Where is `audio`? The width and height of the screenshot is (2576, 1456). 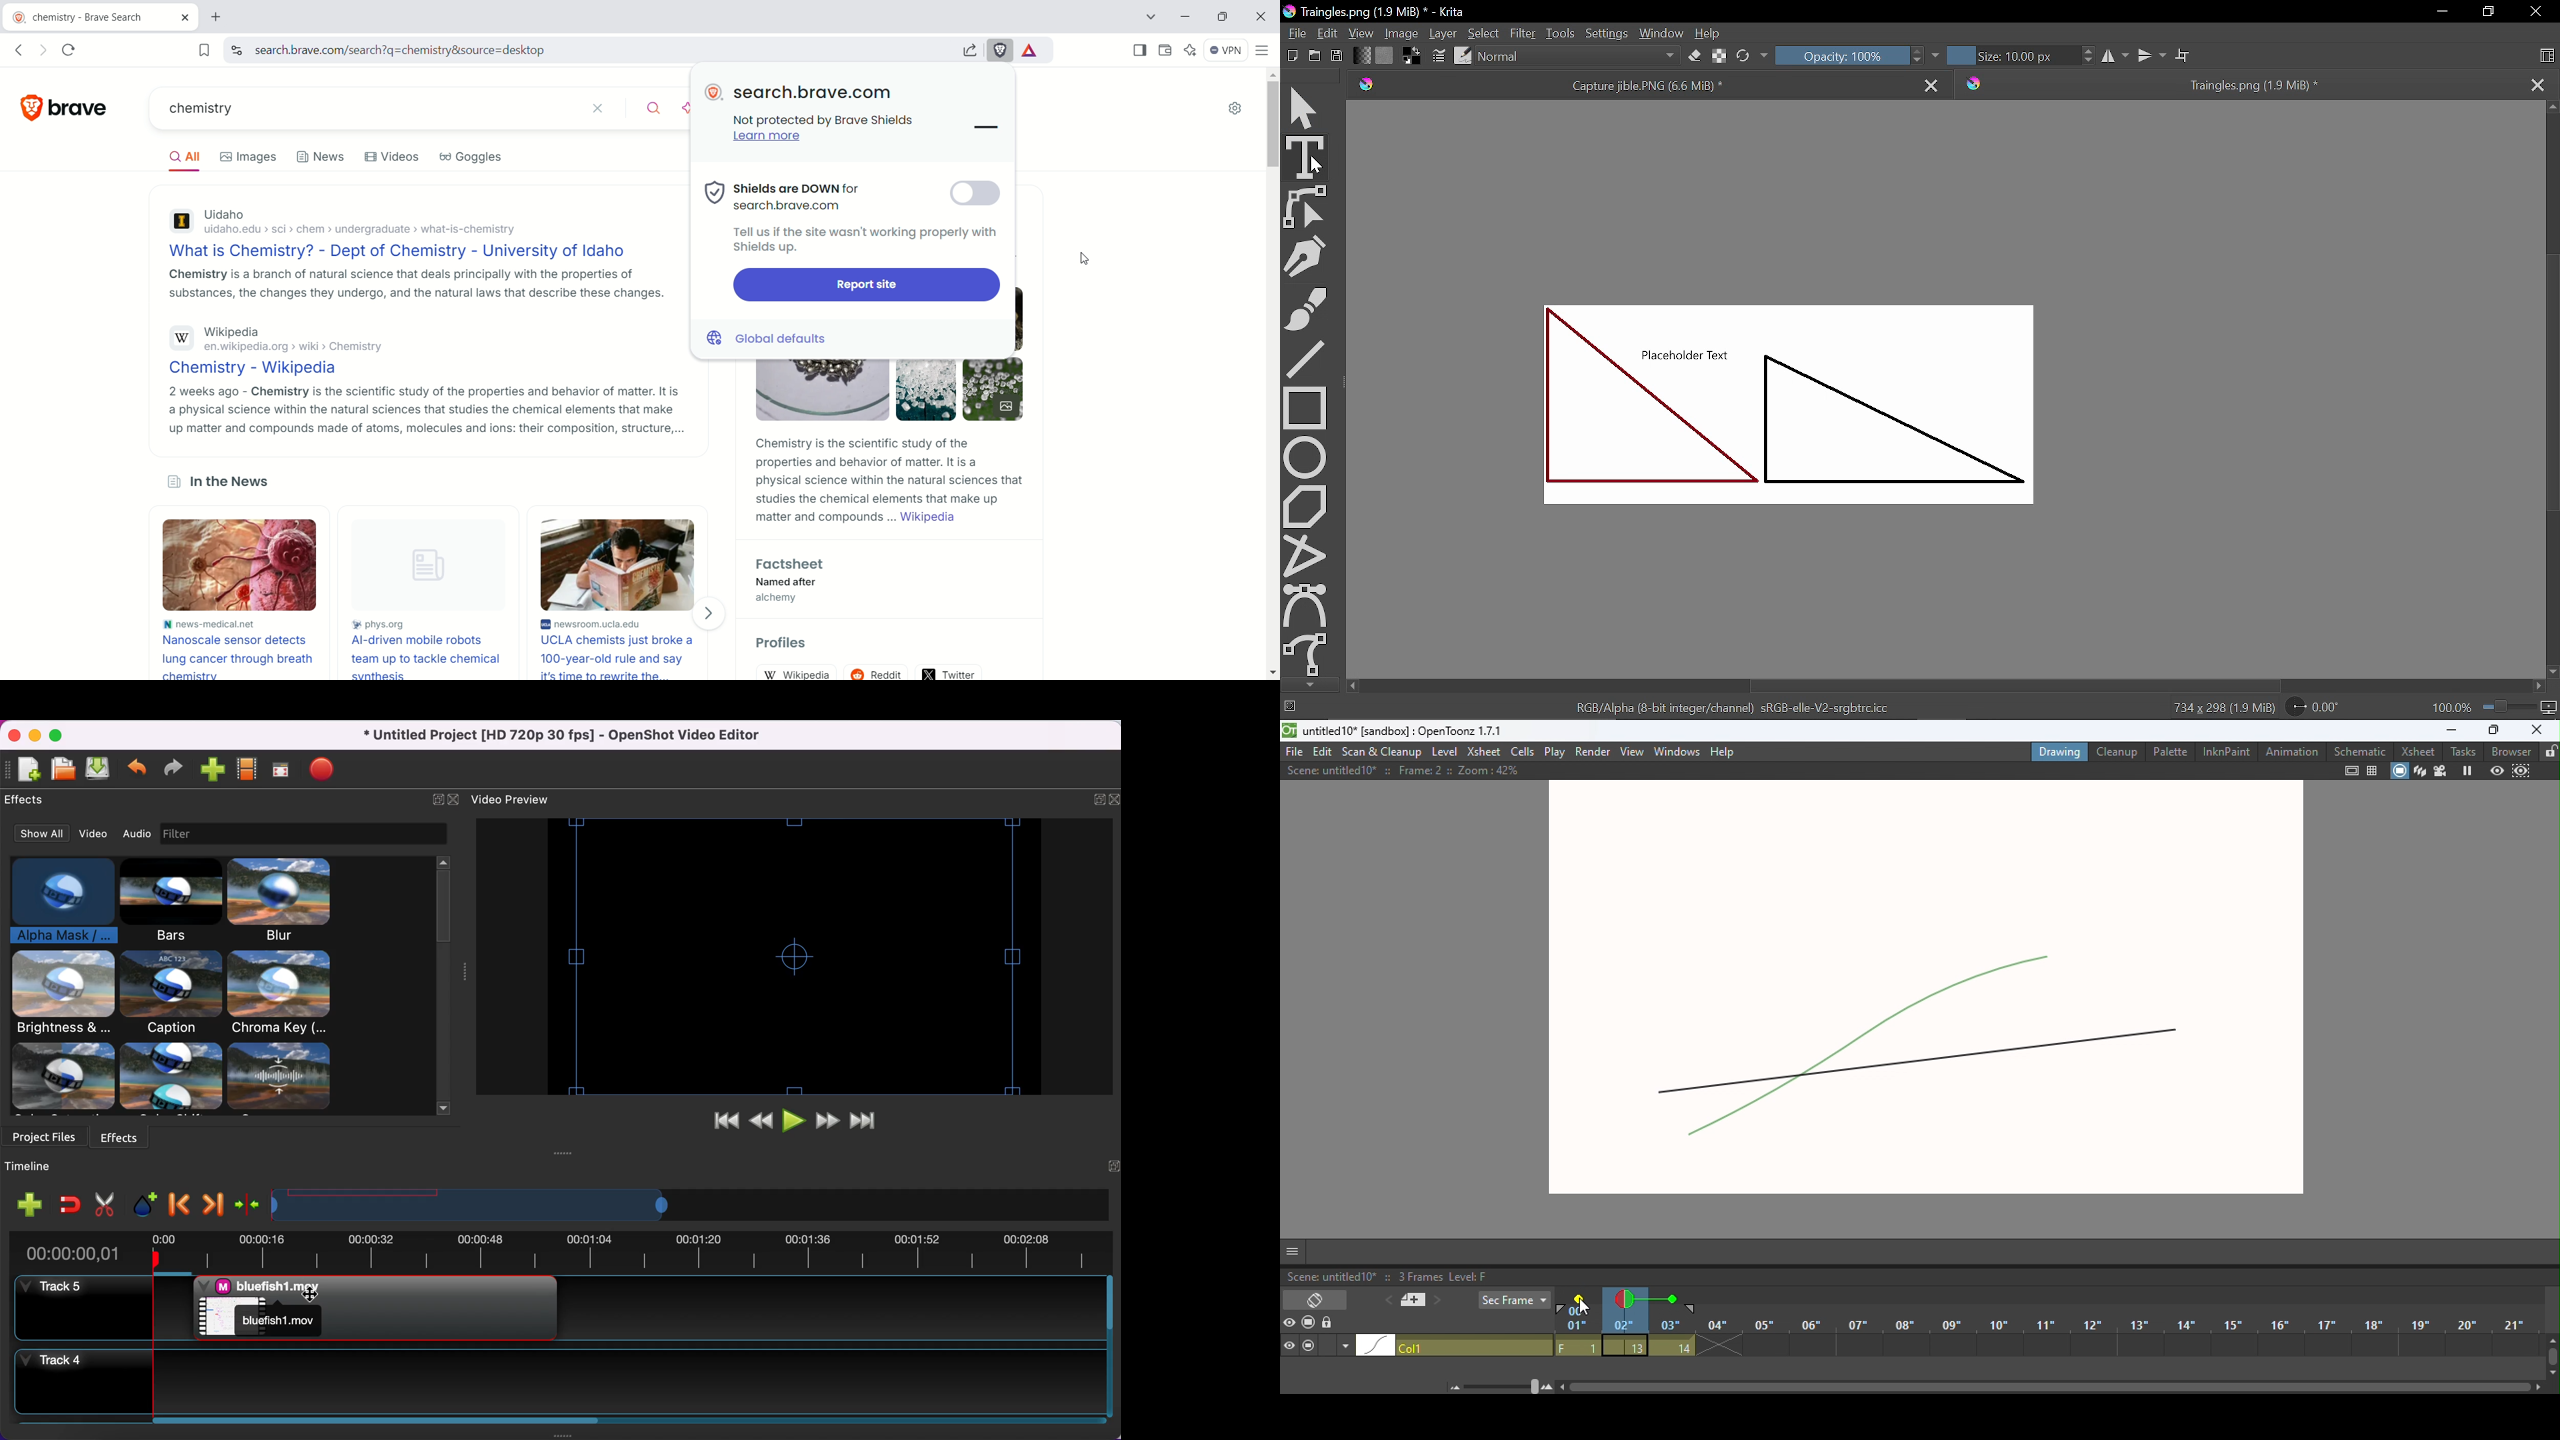 audio is located at coordinates (136, 832).